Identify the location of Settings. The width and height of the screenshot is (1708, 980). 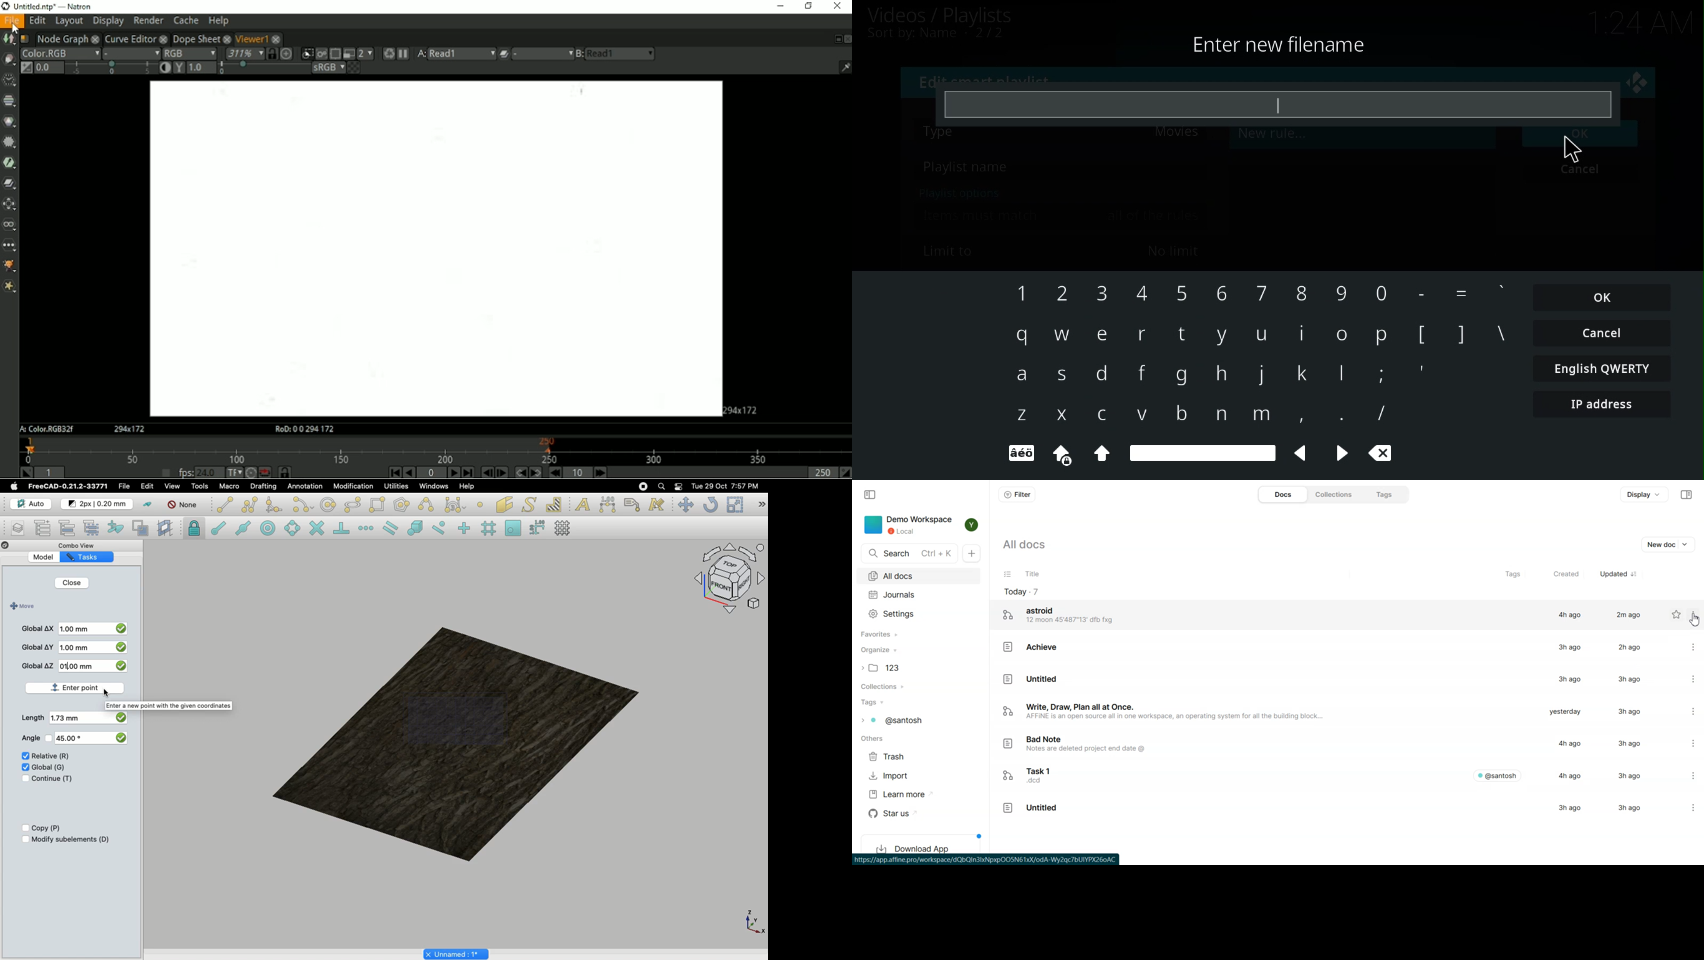
(1685, 711).